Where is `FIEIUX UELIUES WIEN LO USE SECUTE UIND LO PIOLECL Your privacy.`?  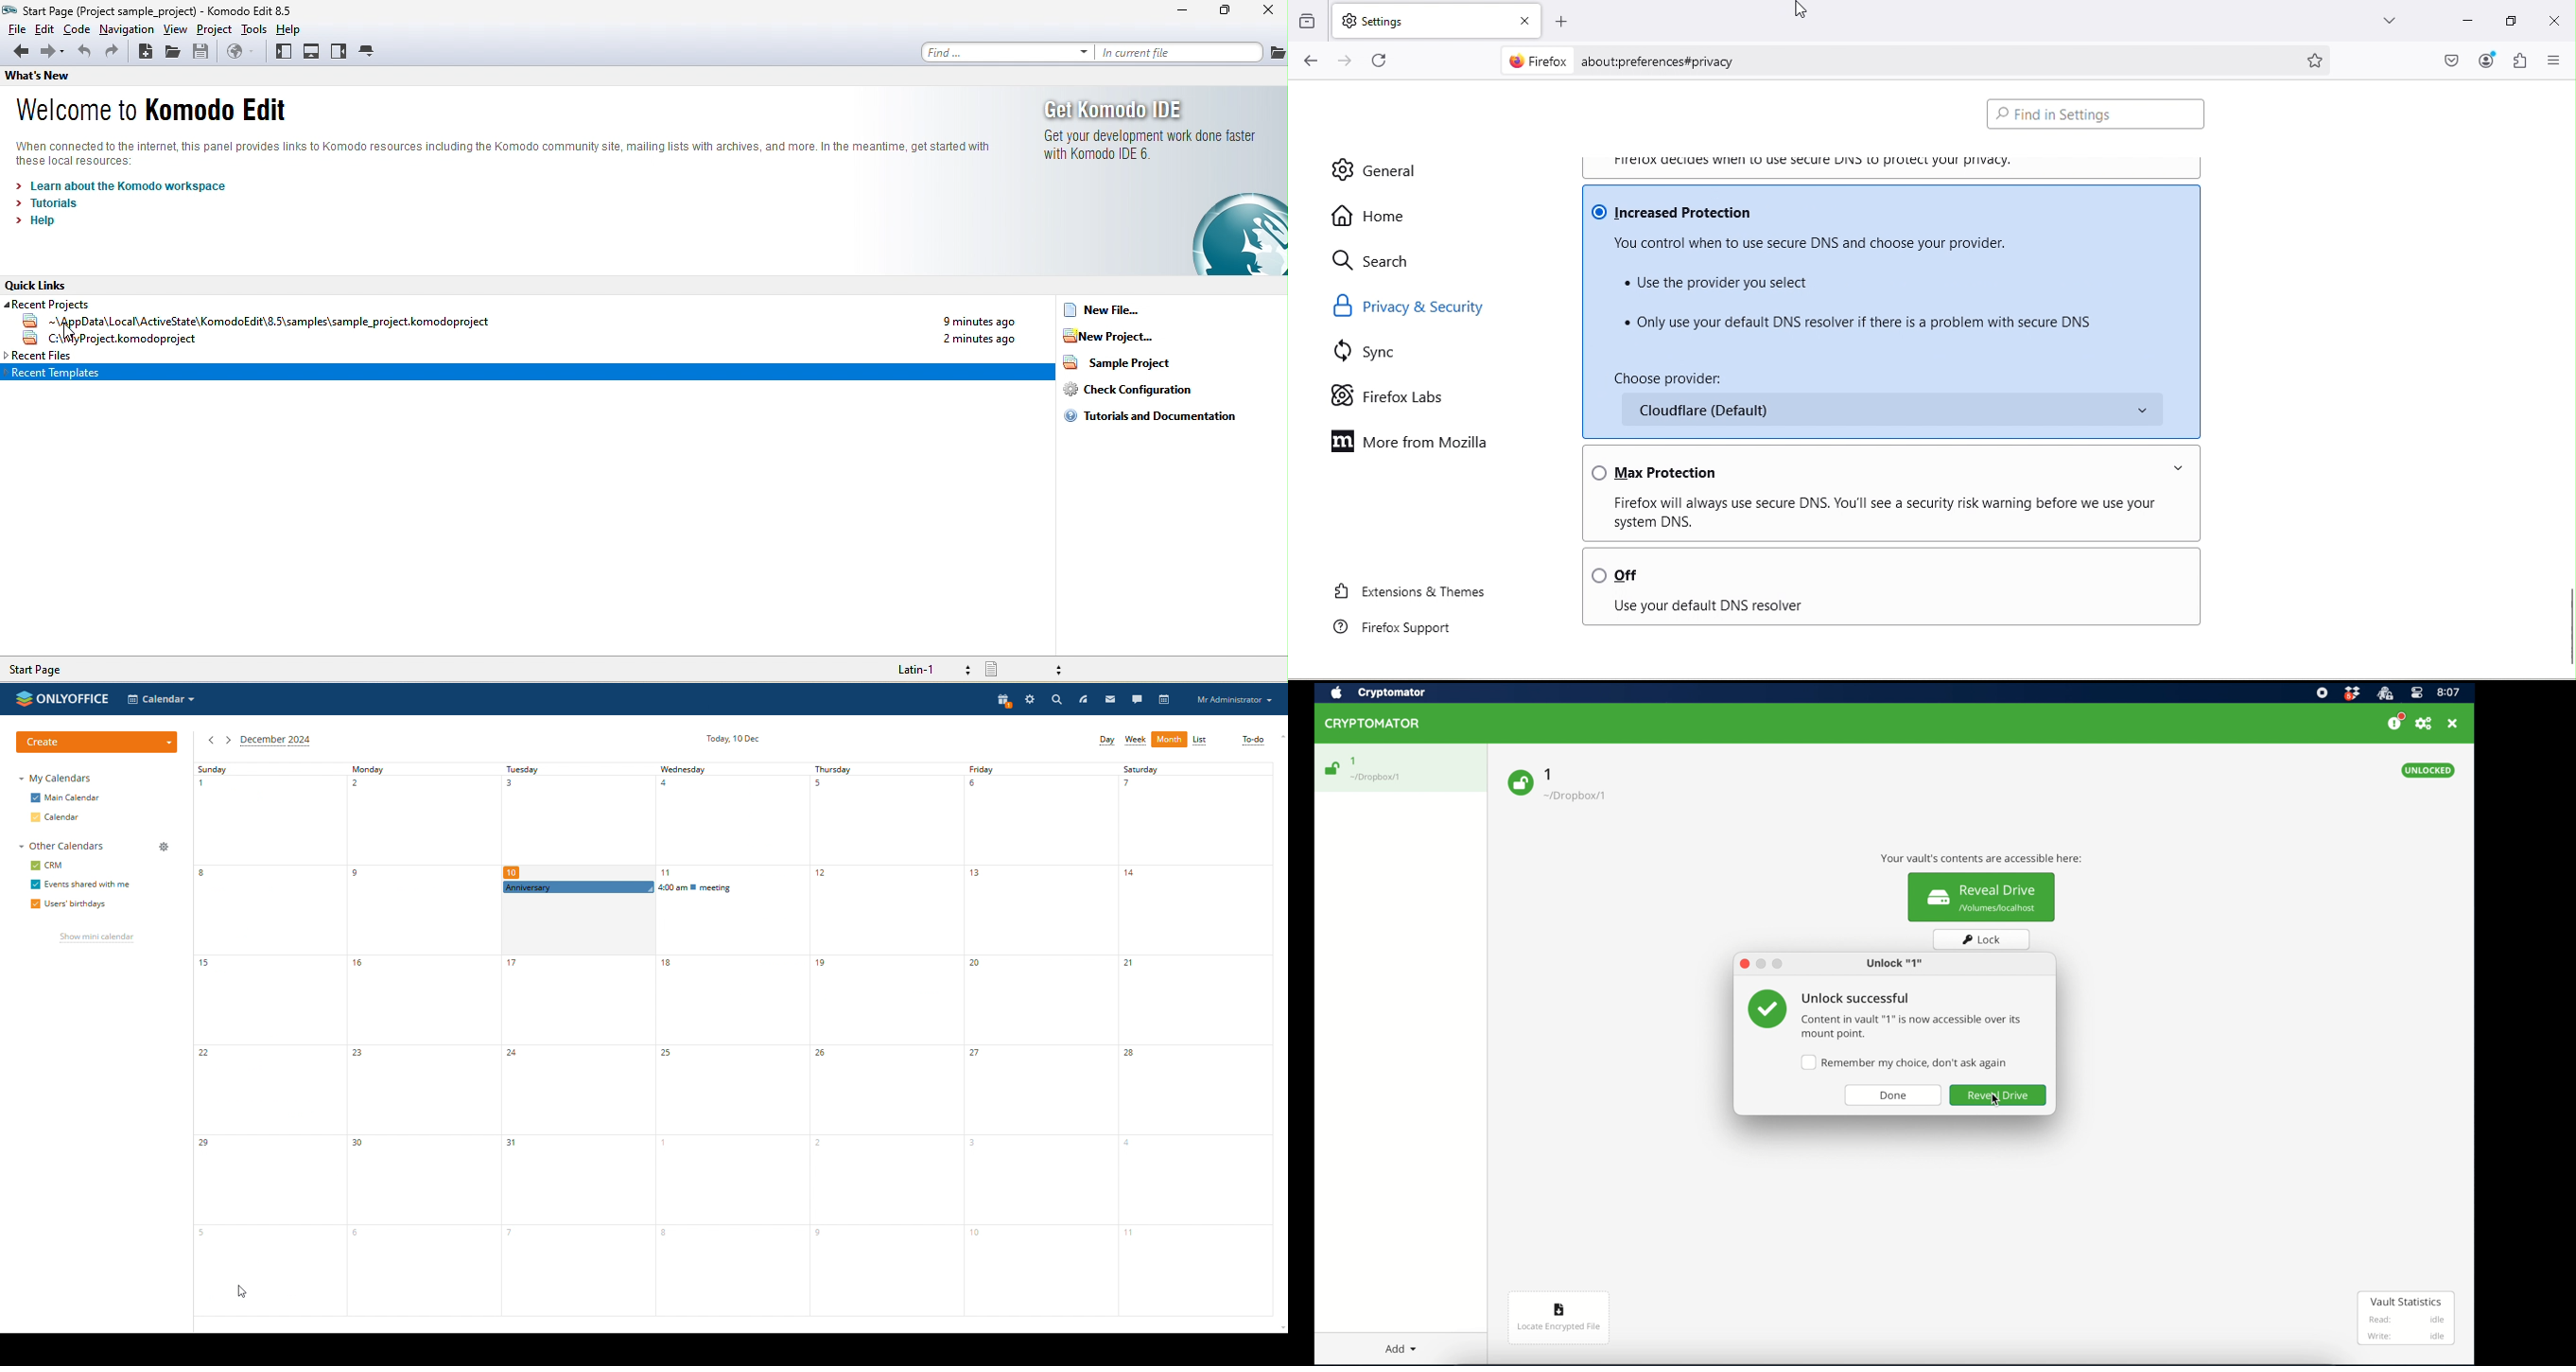 FIEIUX UELIUES WIEN LO USE SECUTE UIND LO PIOLECL Your privacy. is located at coordinates (1826, 159).